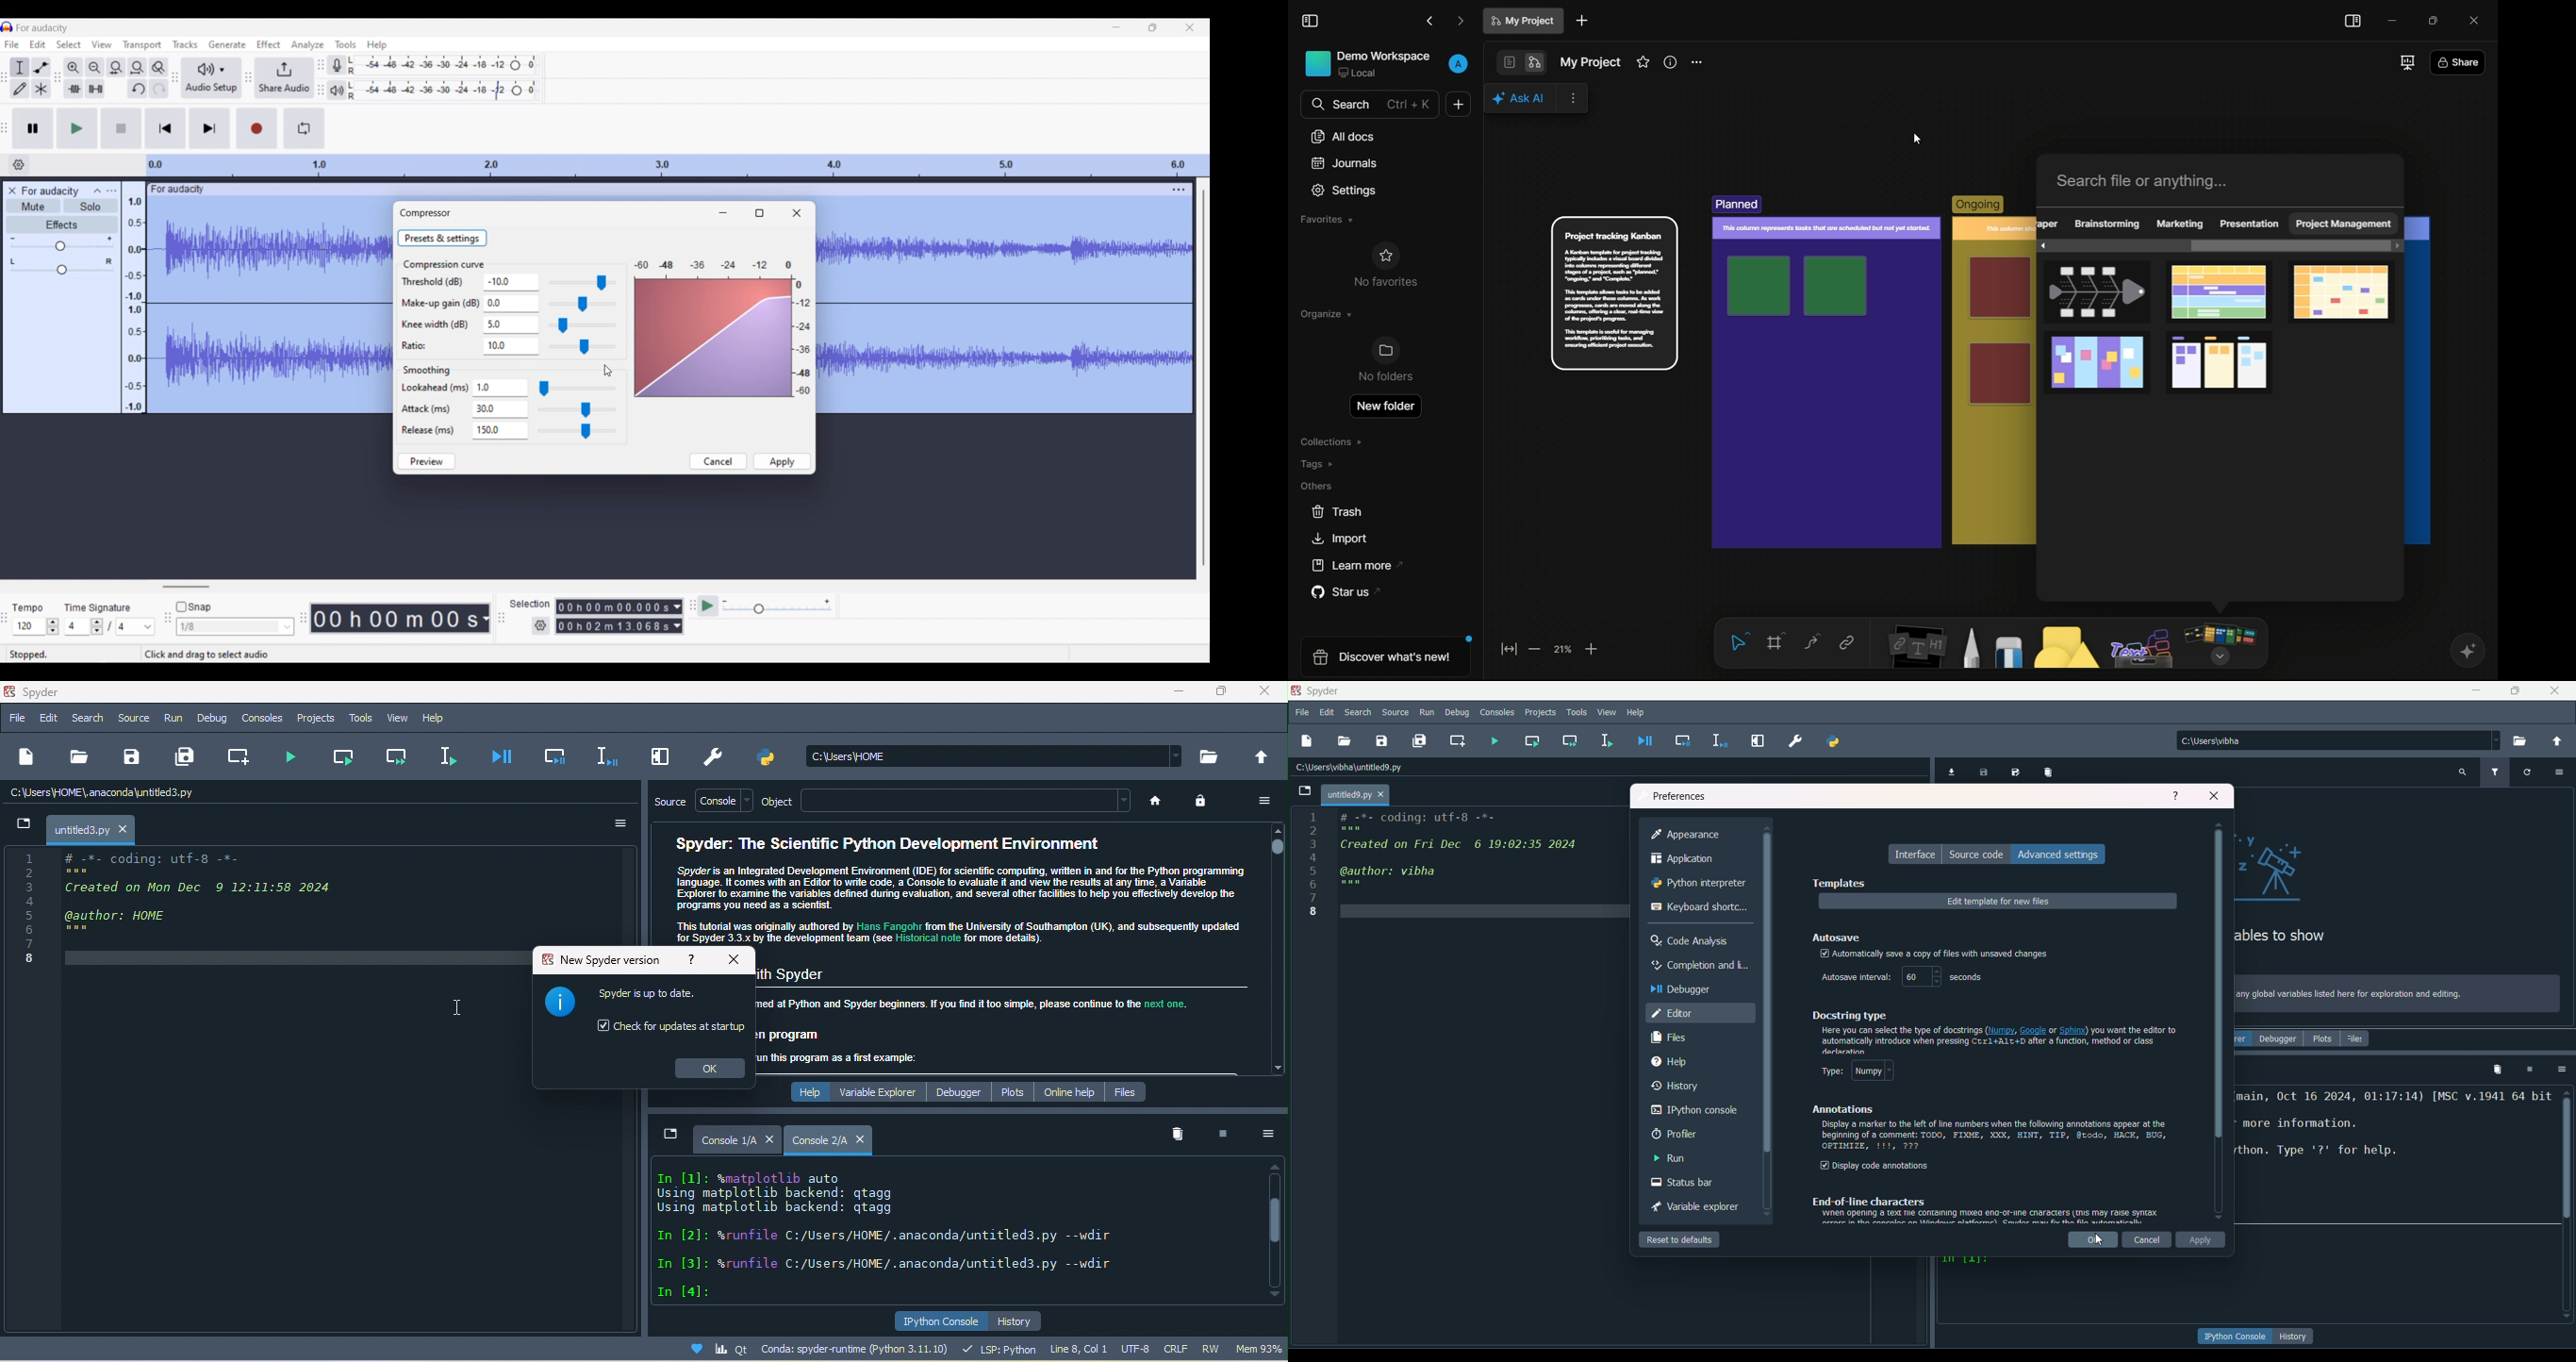  I want to click on close, so click(2555, 690).